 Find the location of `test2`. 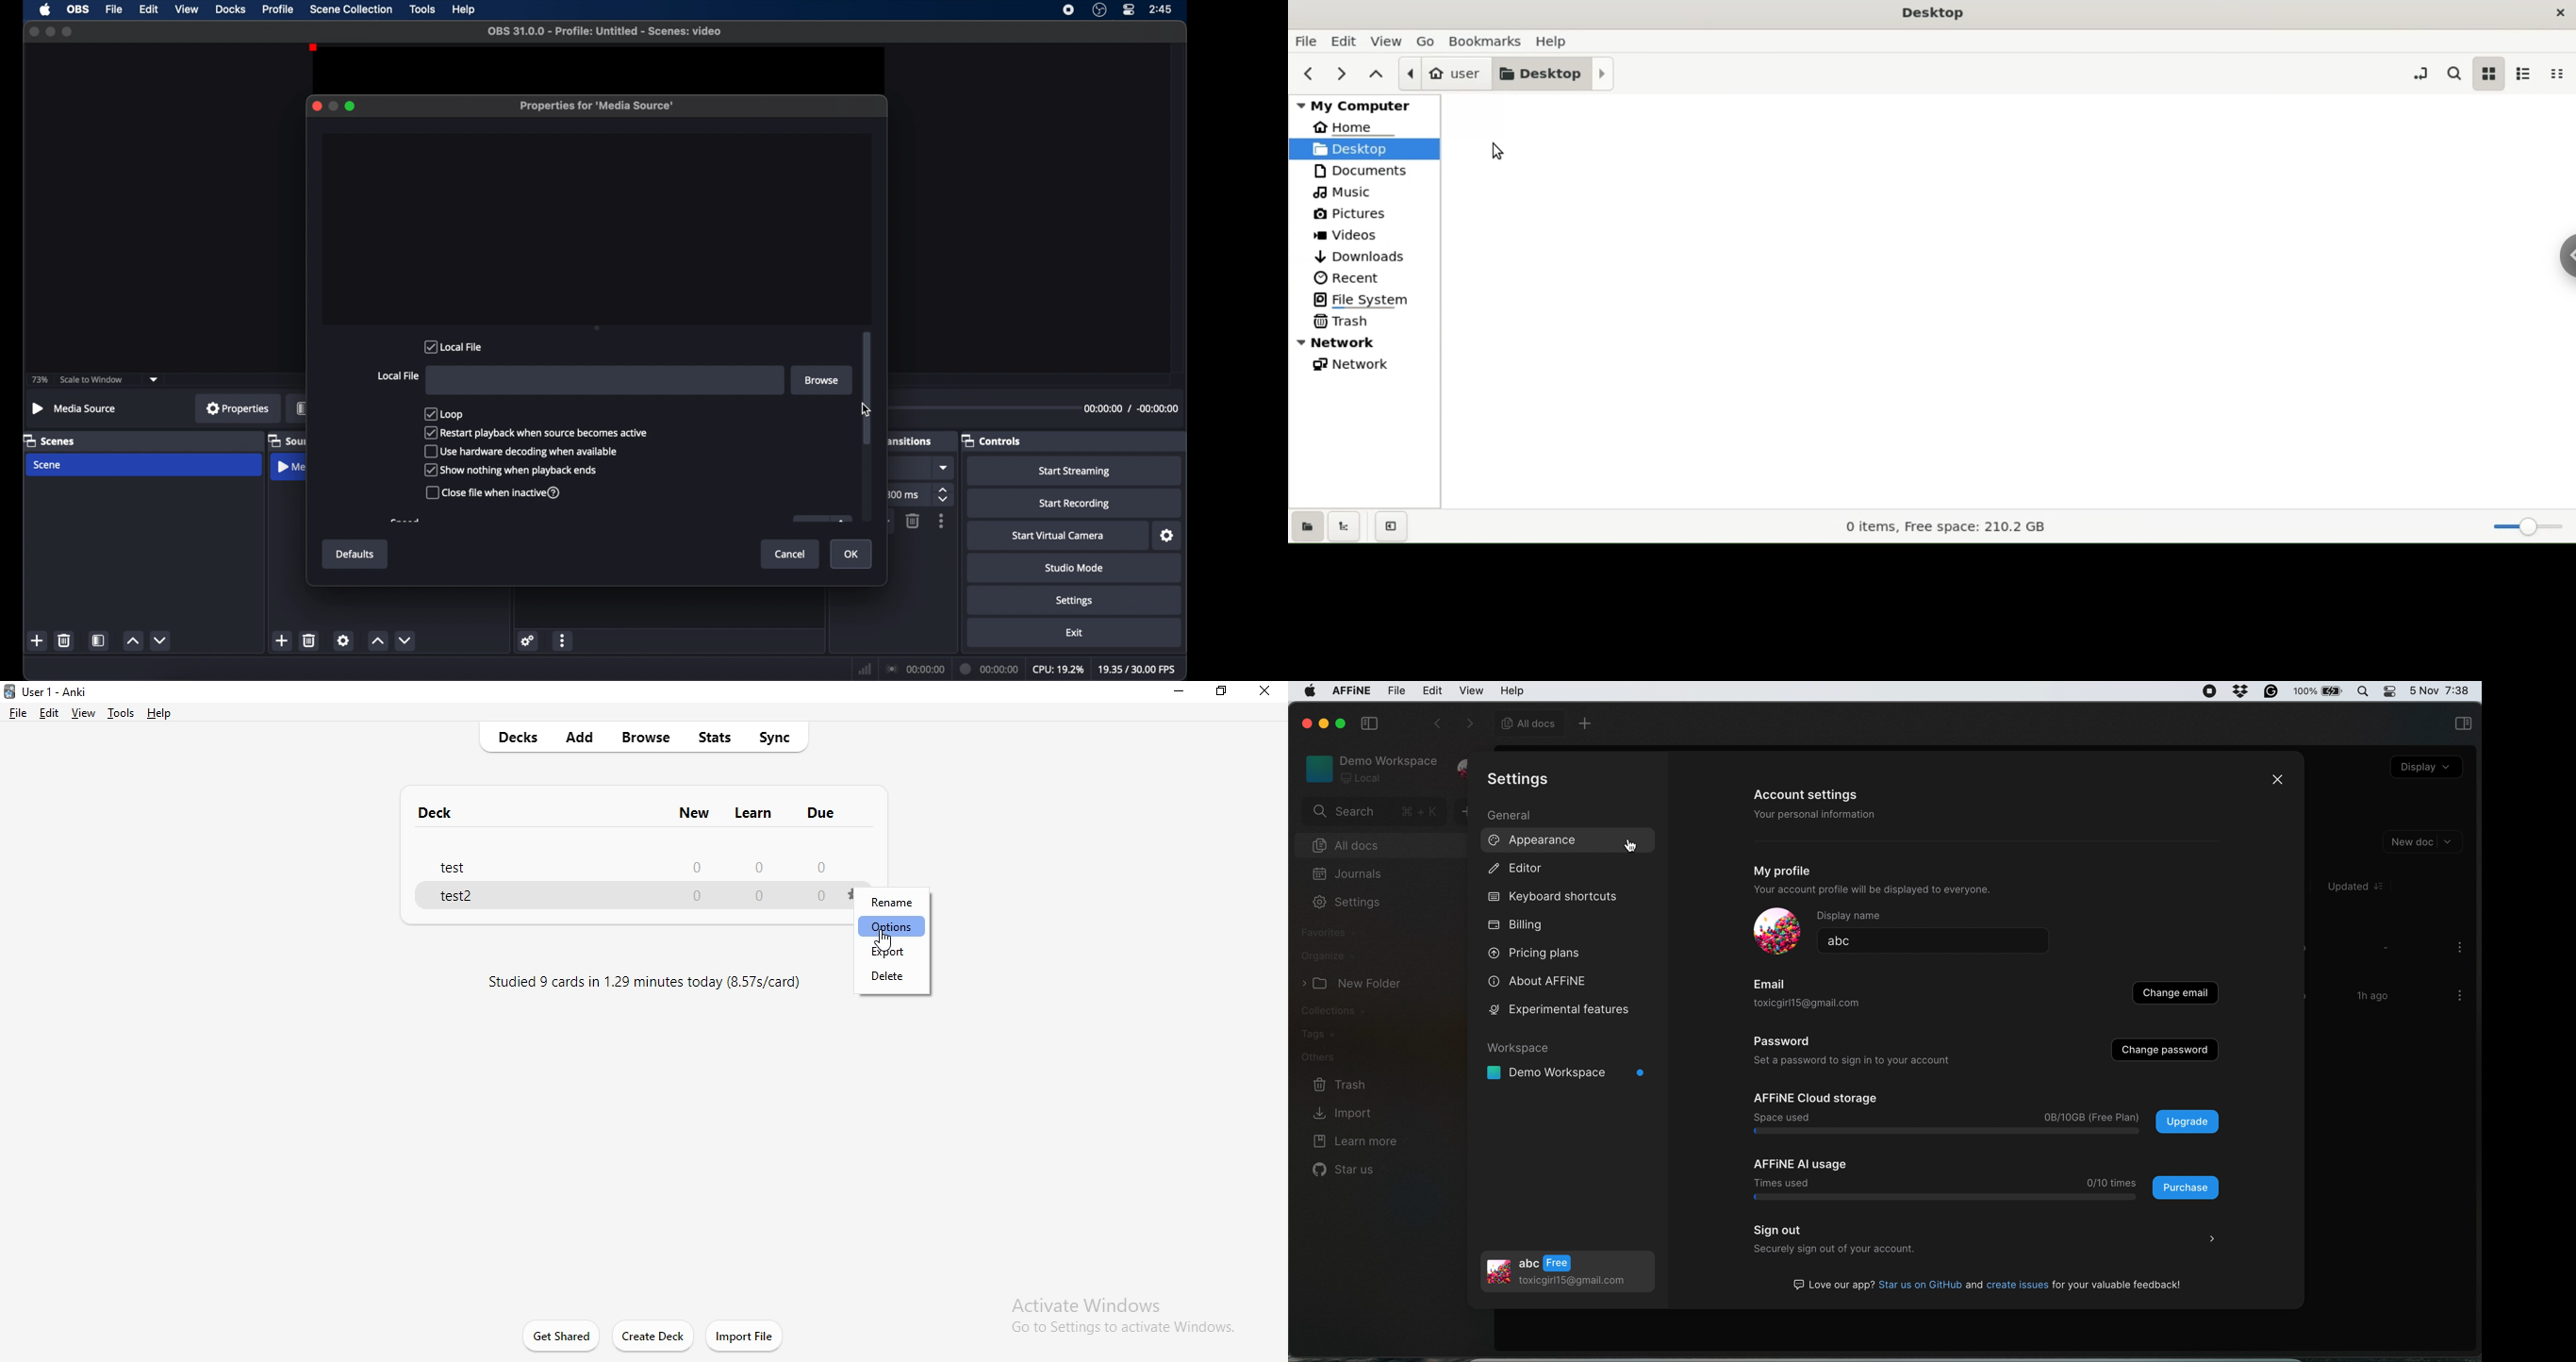

test2 is located at coordinates (458, 899).